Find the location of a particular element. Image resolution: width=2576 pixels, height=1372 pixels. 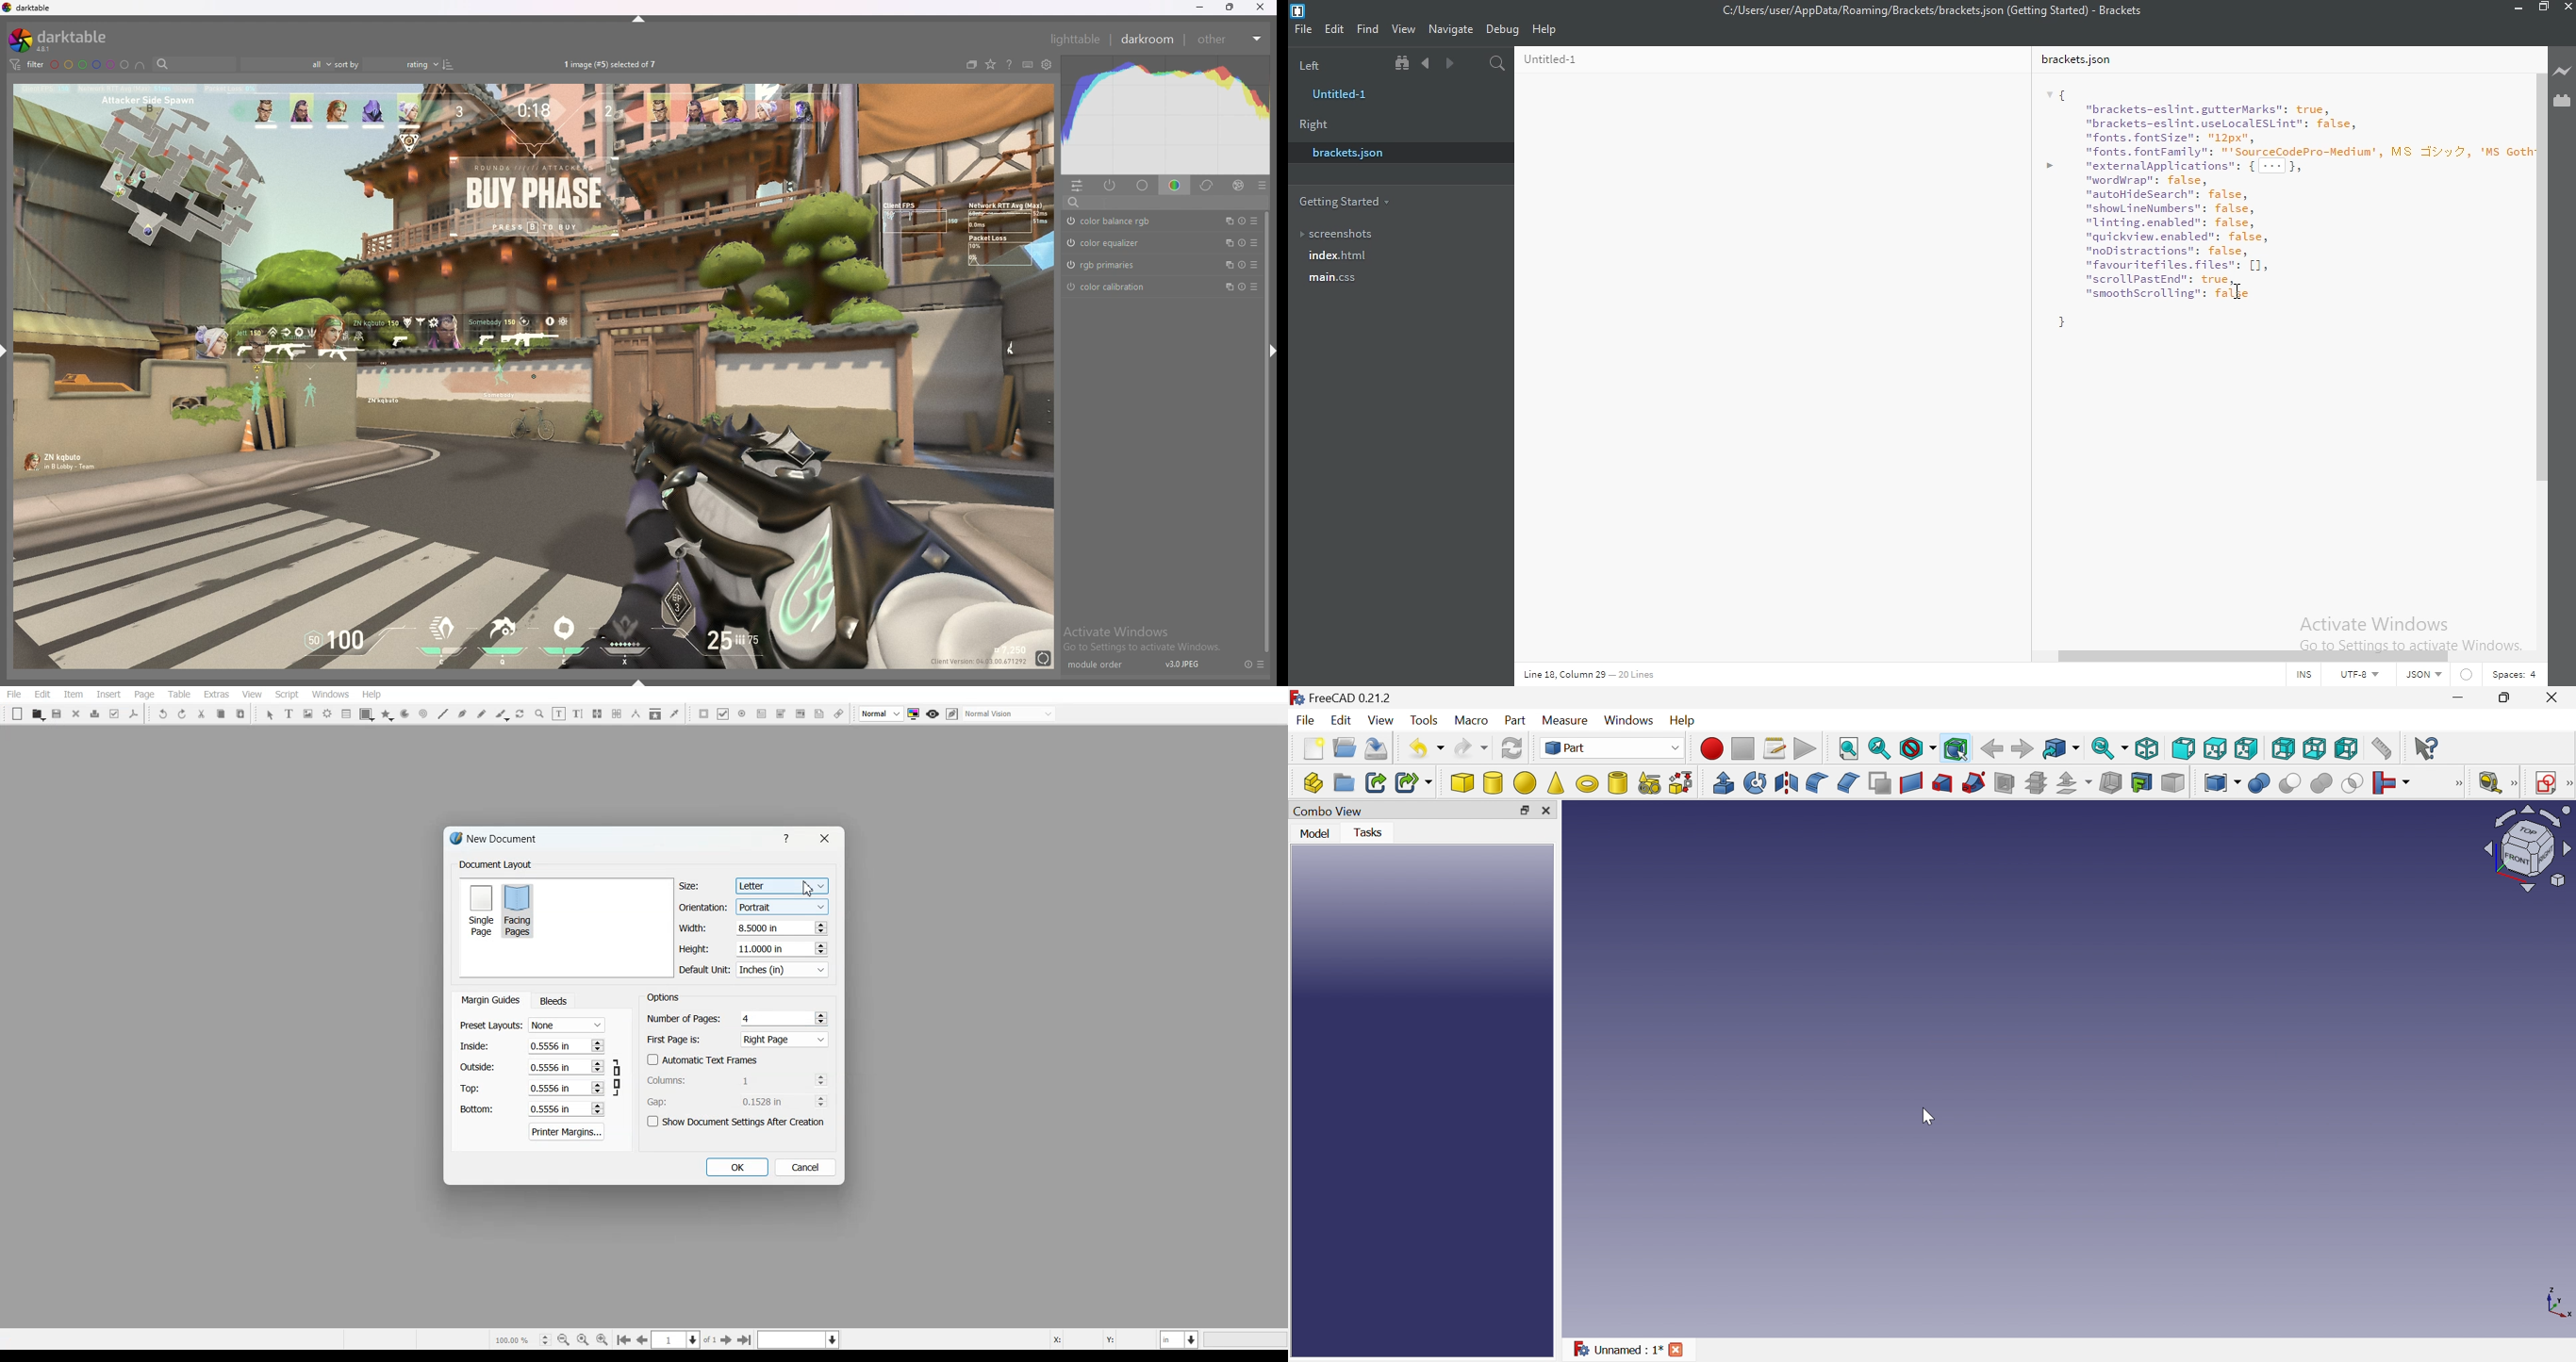

scroll bar is located at coordinates (2271, 657).